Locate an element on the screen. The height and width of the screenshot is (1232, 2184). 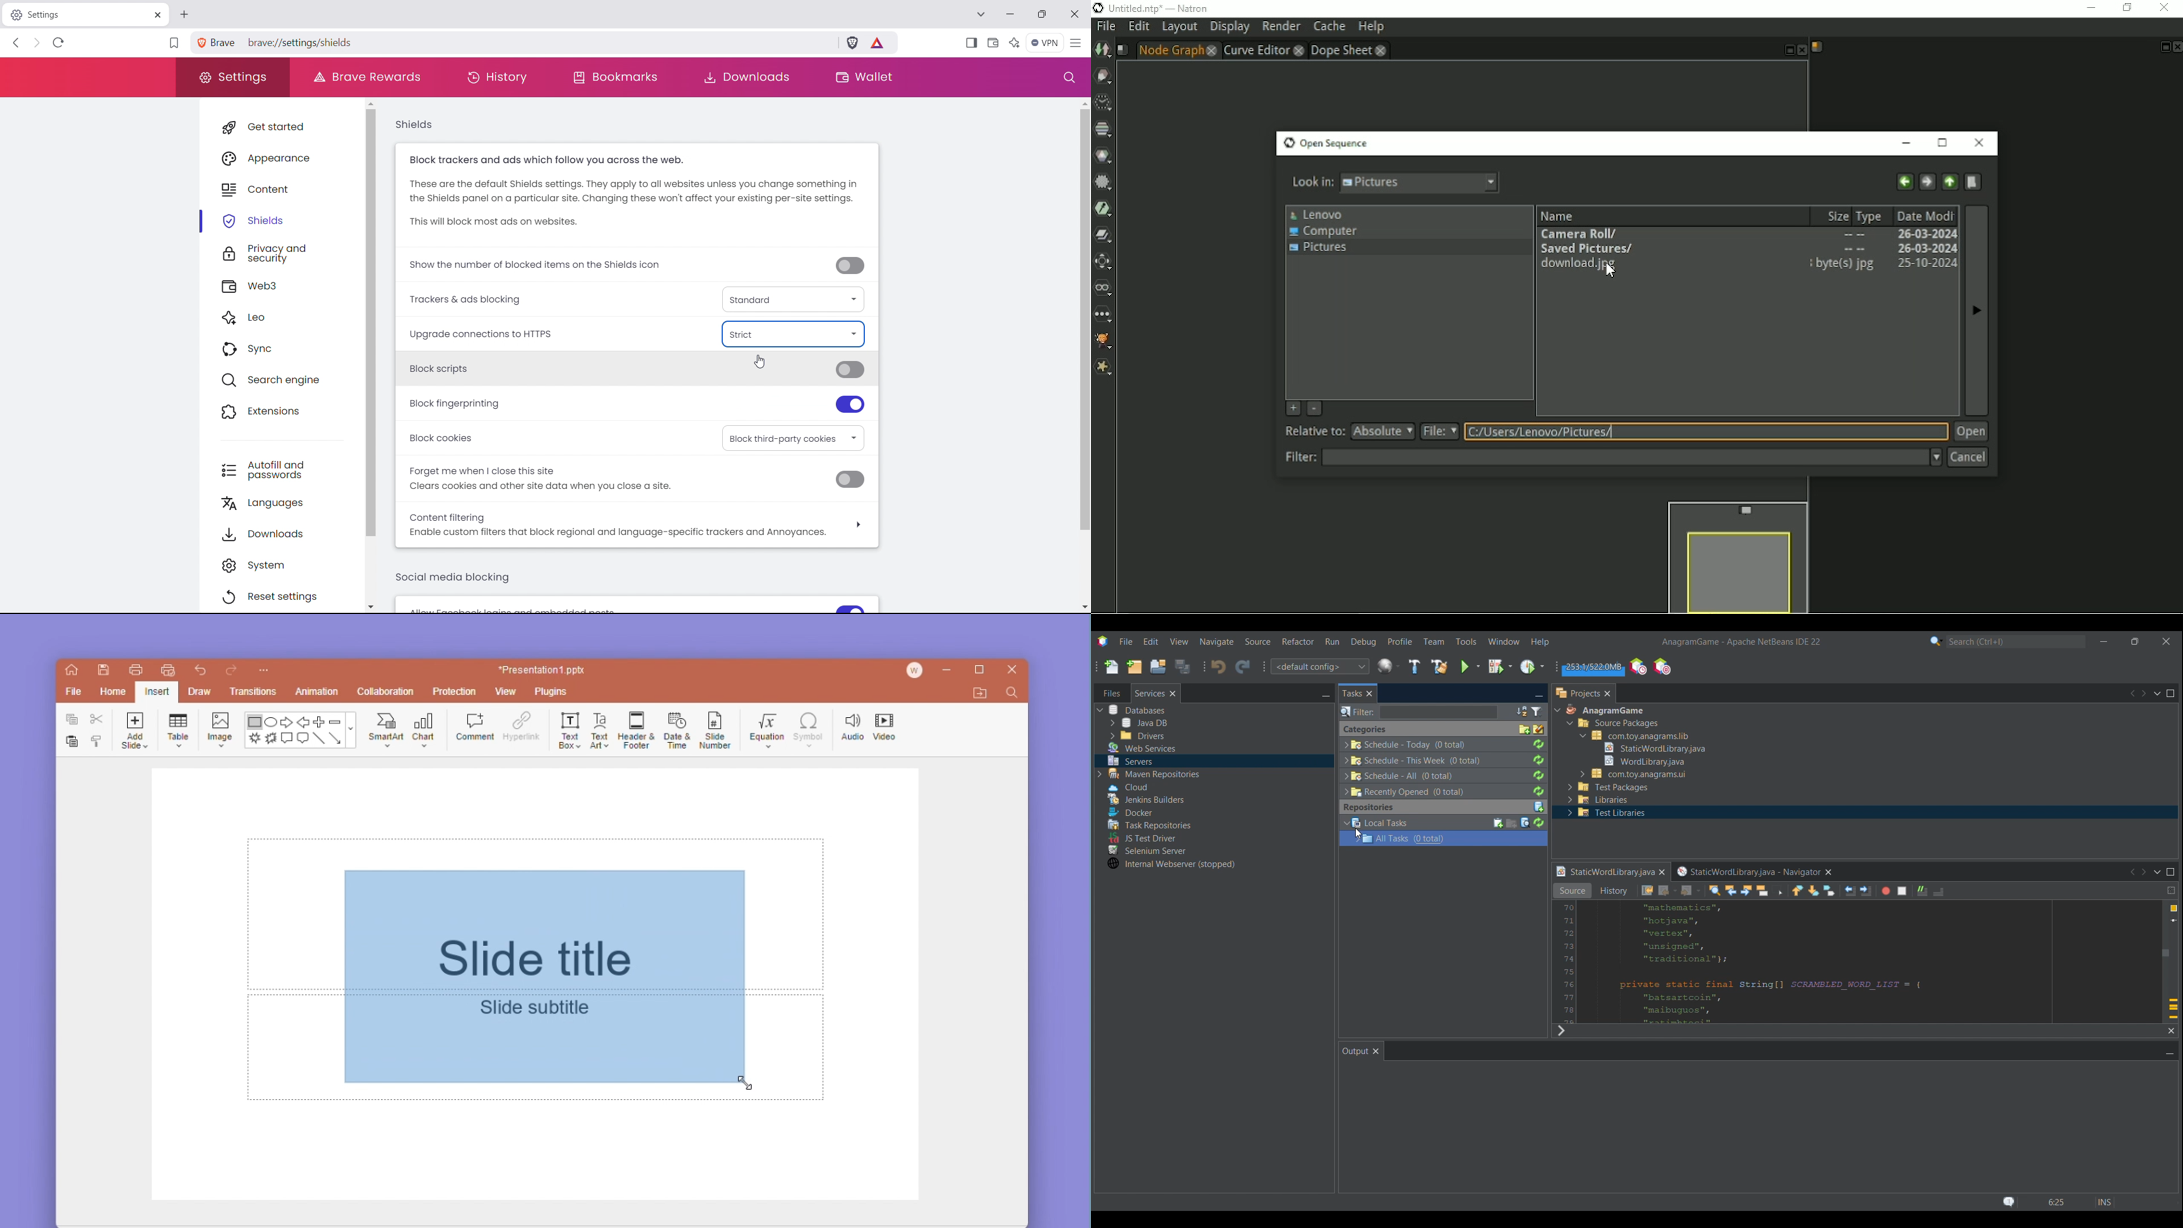
ellipse is located at coordinates (271, 722).